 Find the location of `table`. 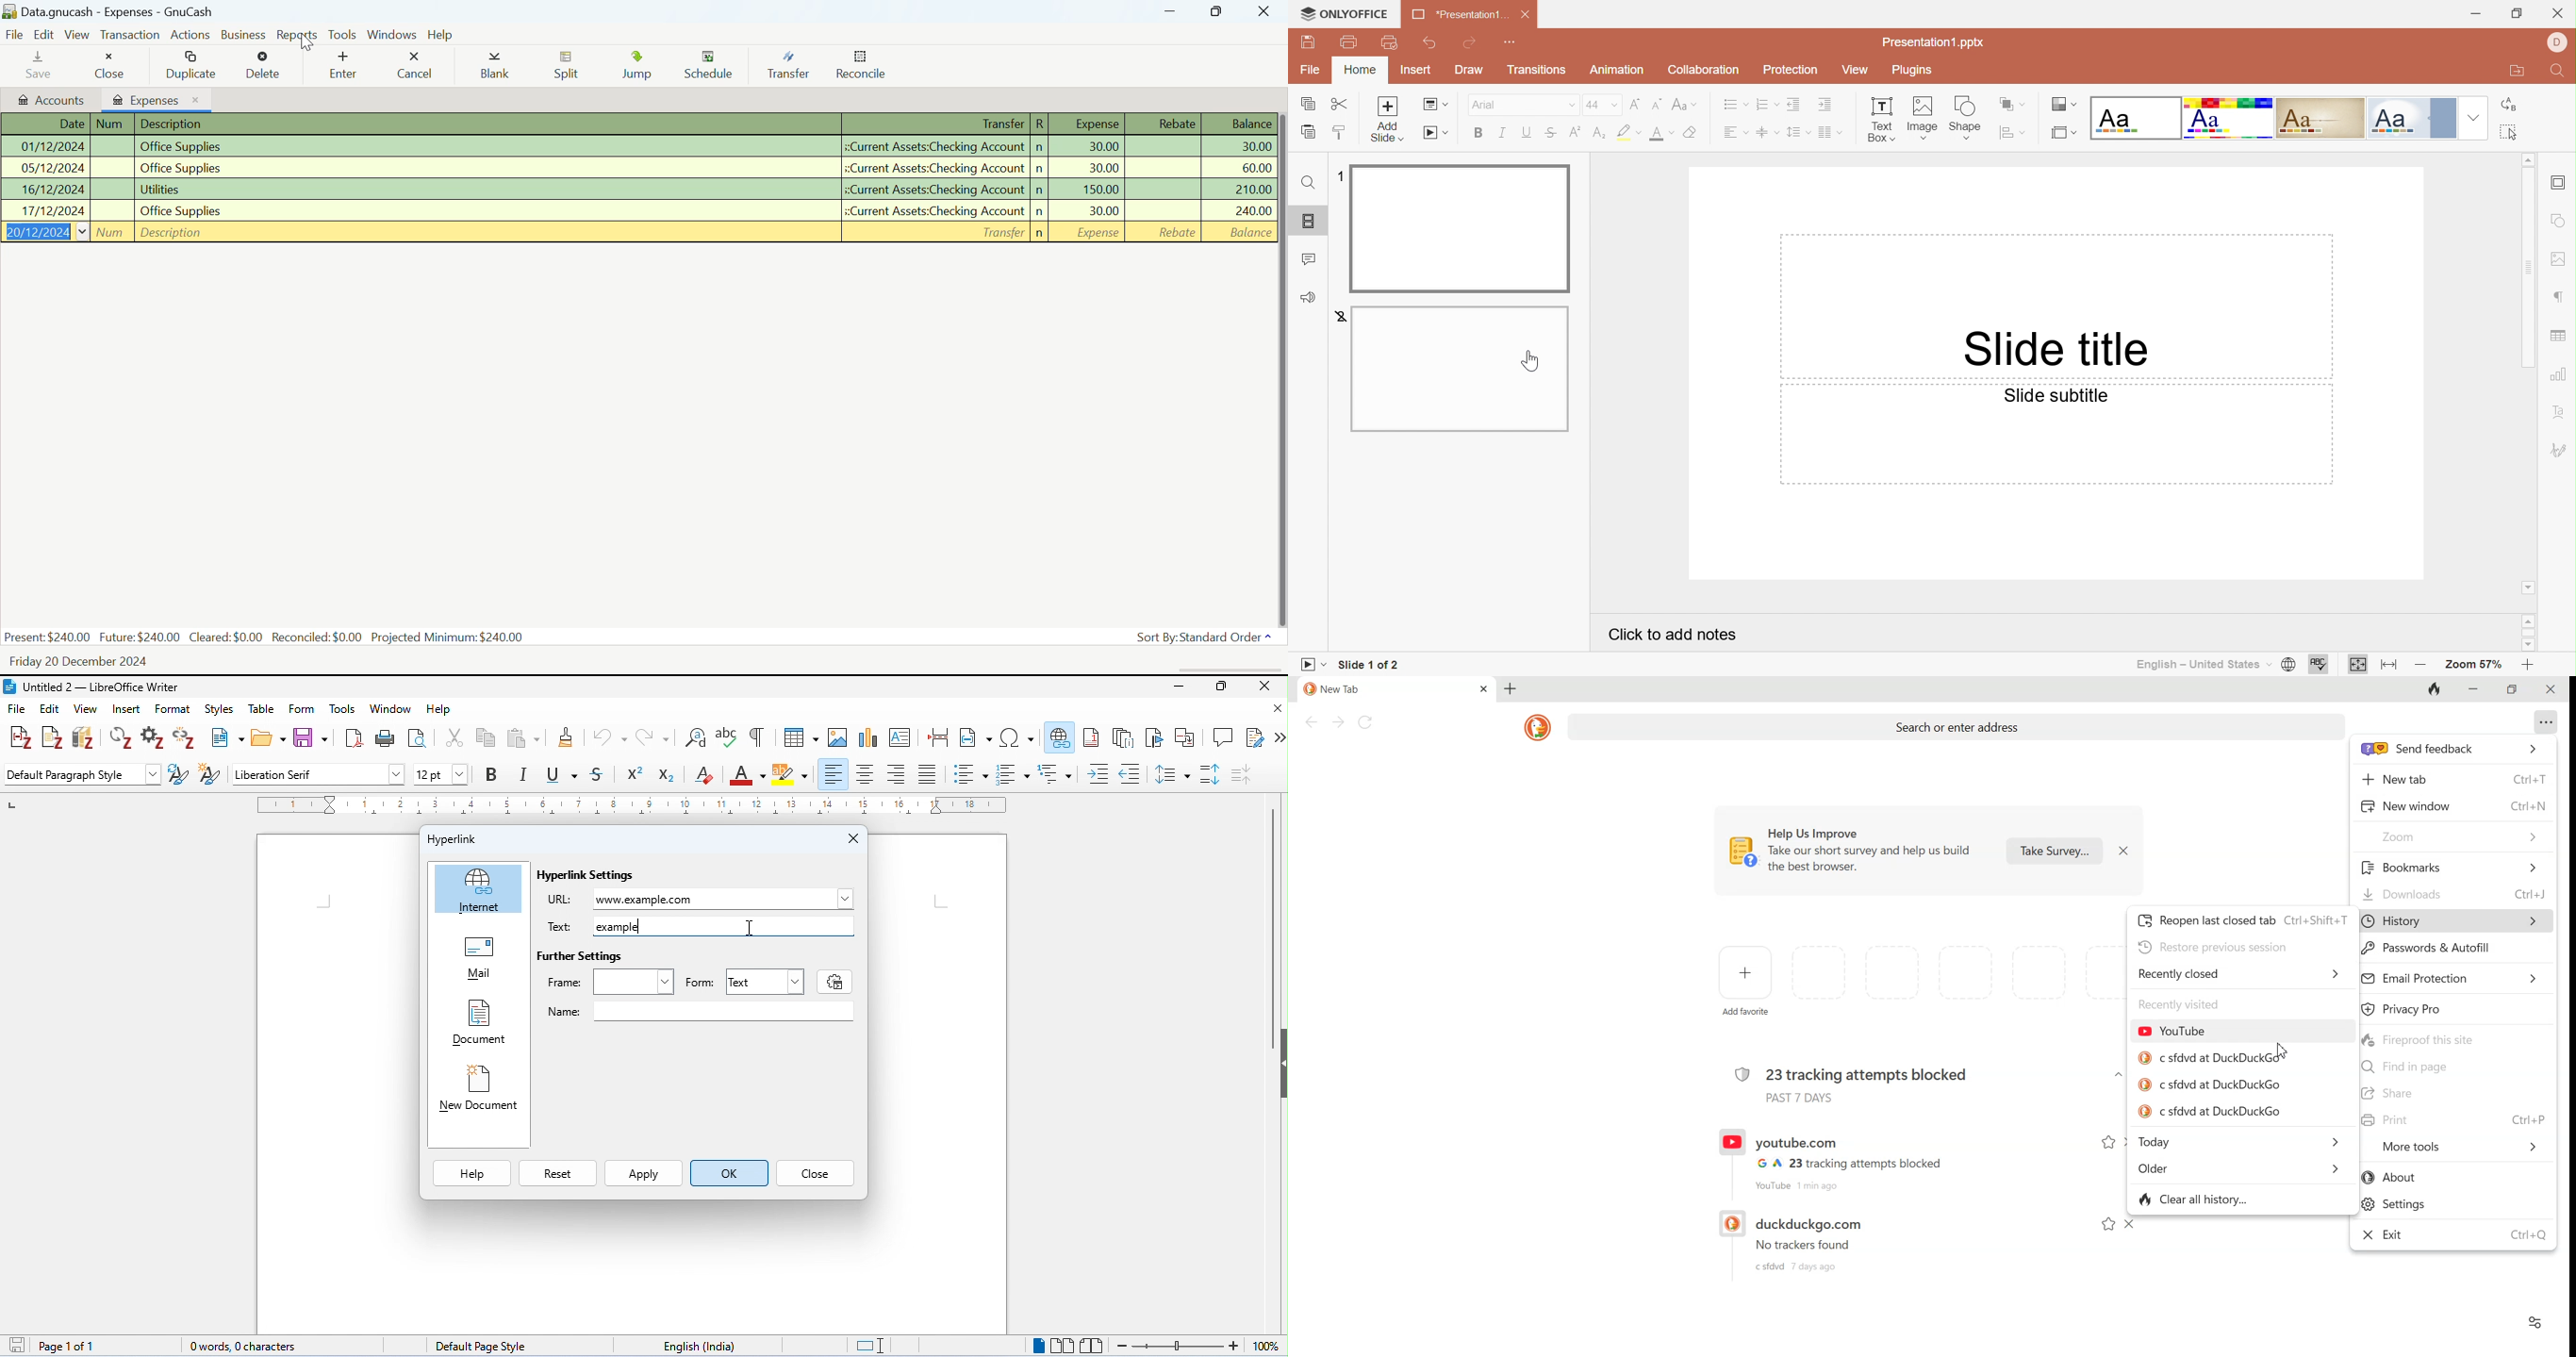

table is located at coordinates (259, 707).